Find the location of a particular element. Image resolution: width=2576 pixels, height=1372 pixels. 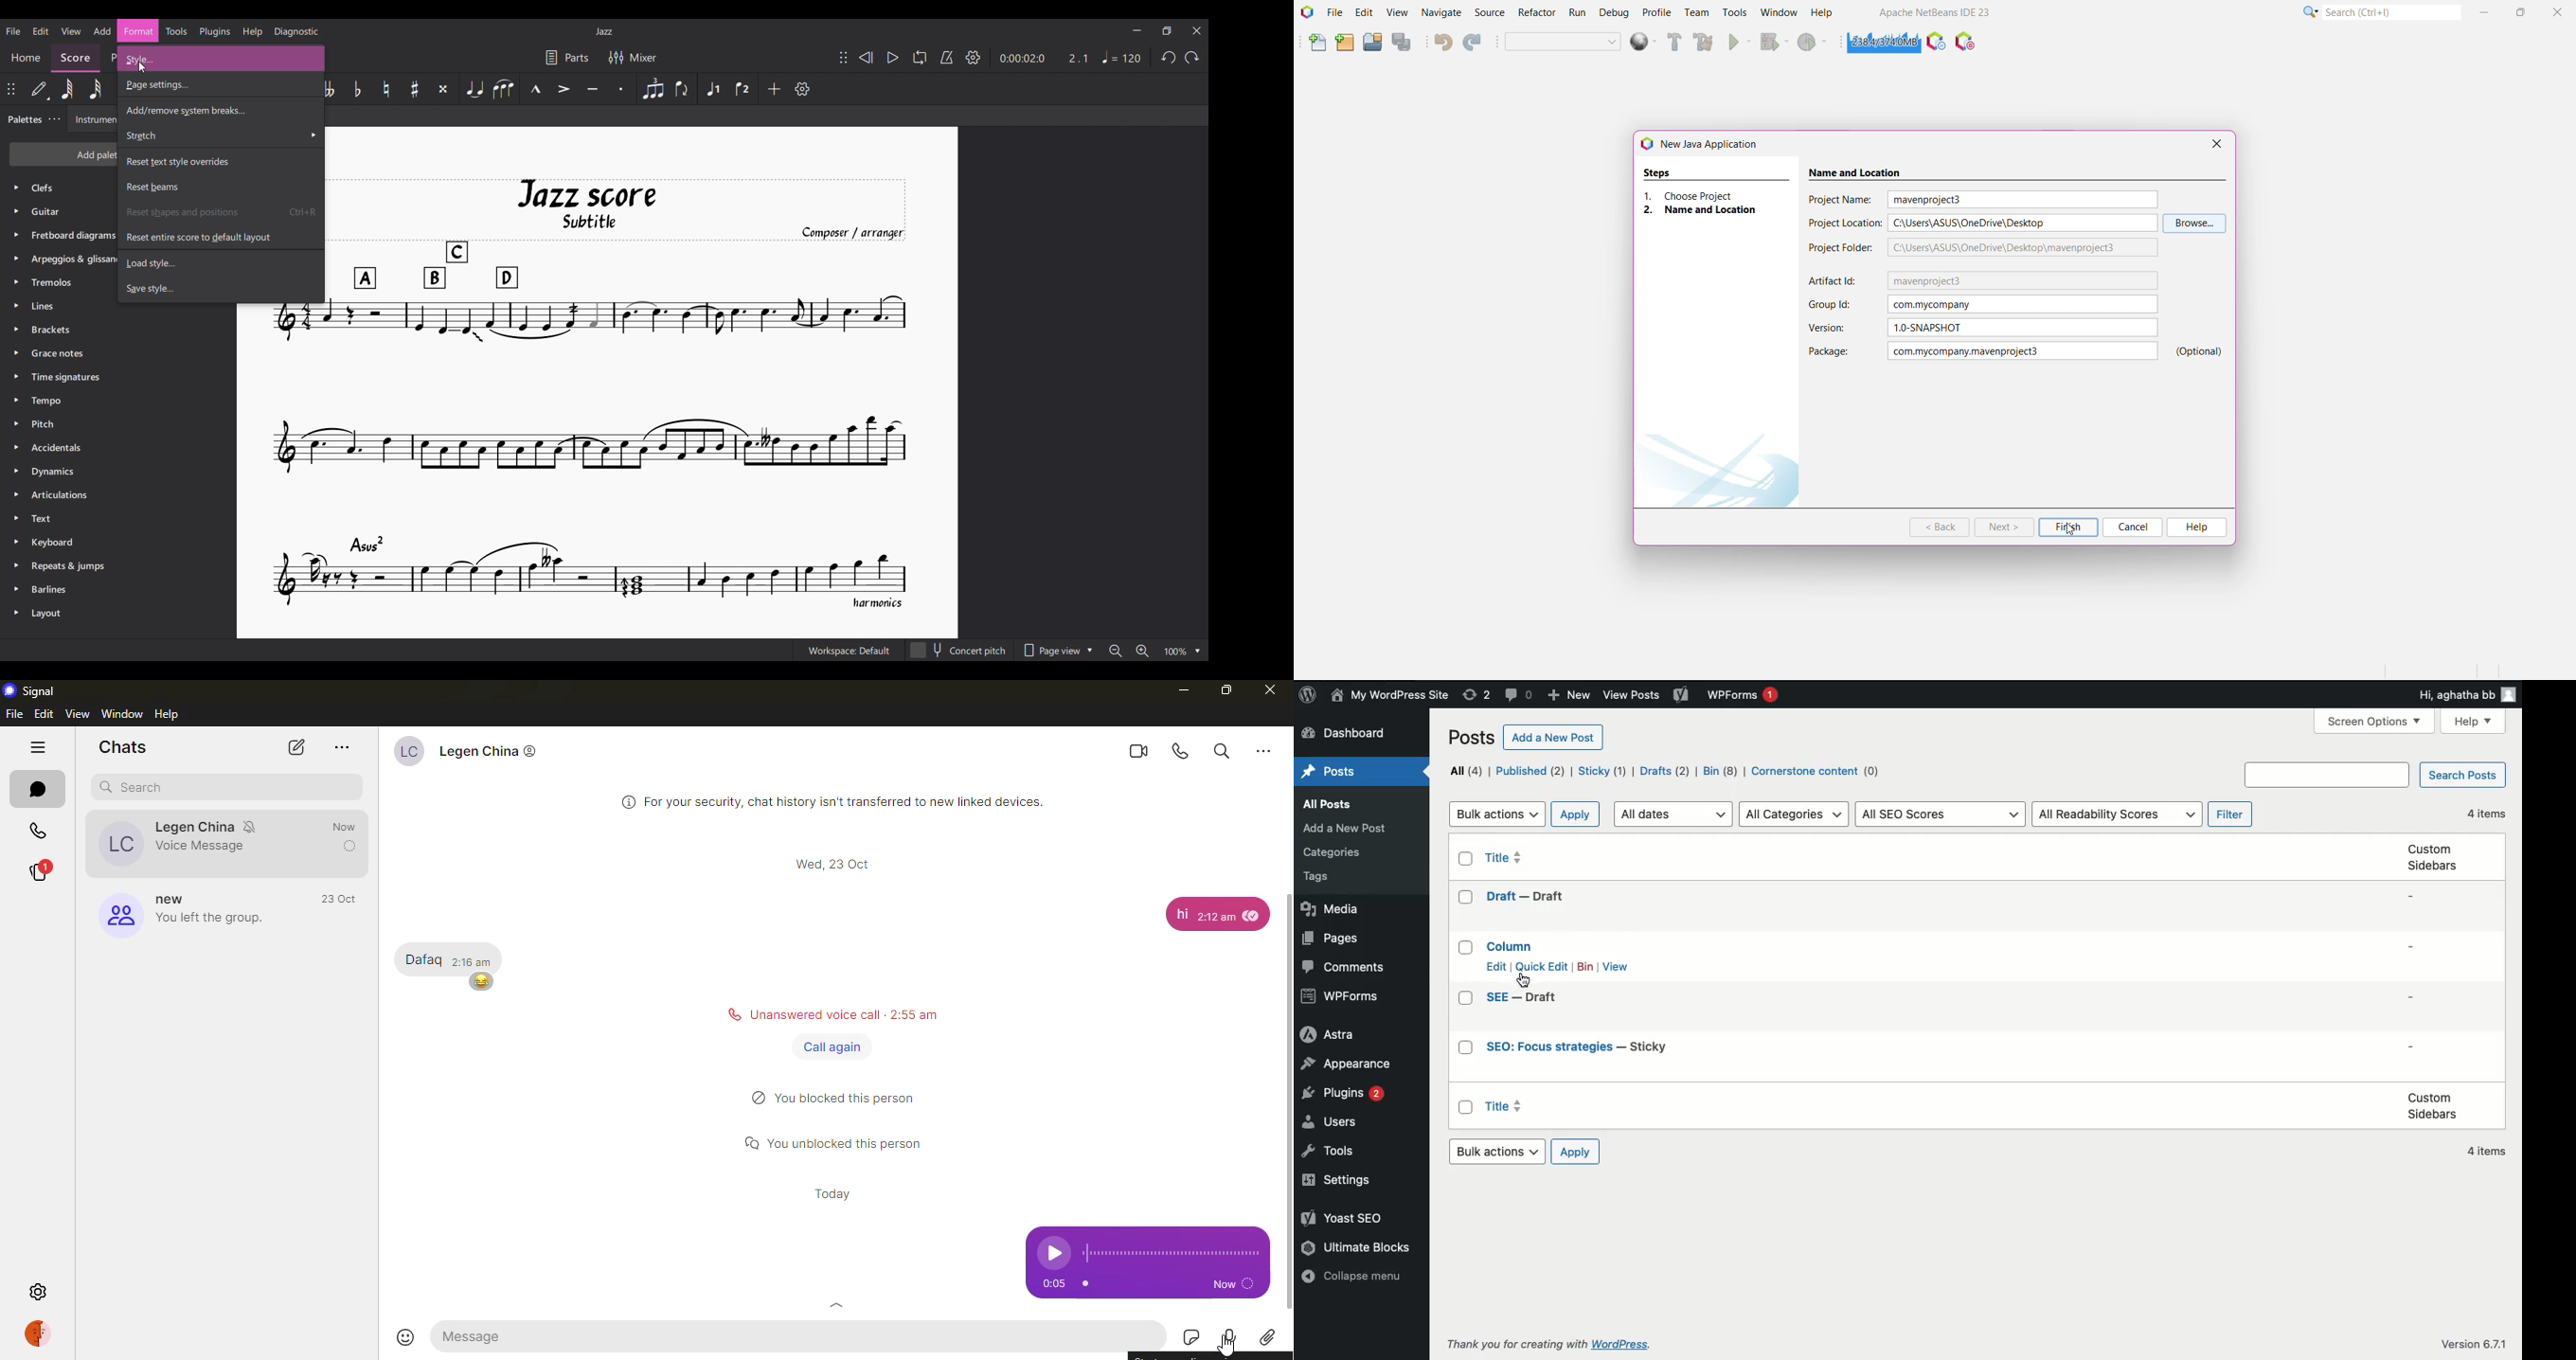

Change position is located at coordinates (844, 57).